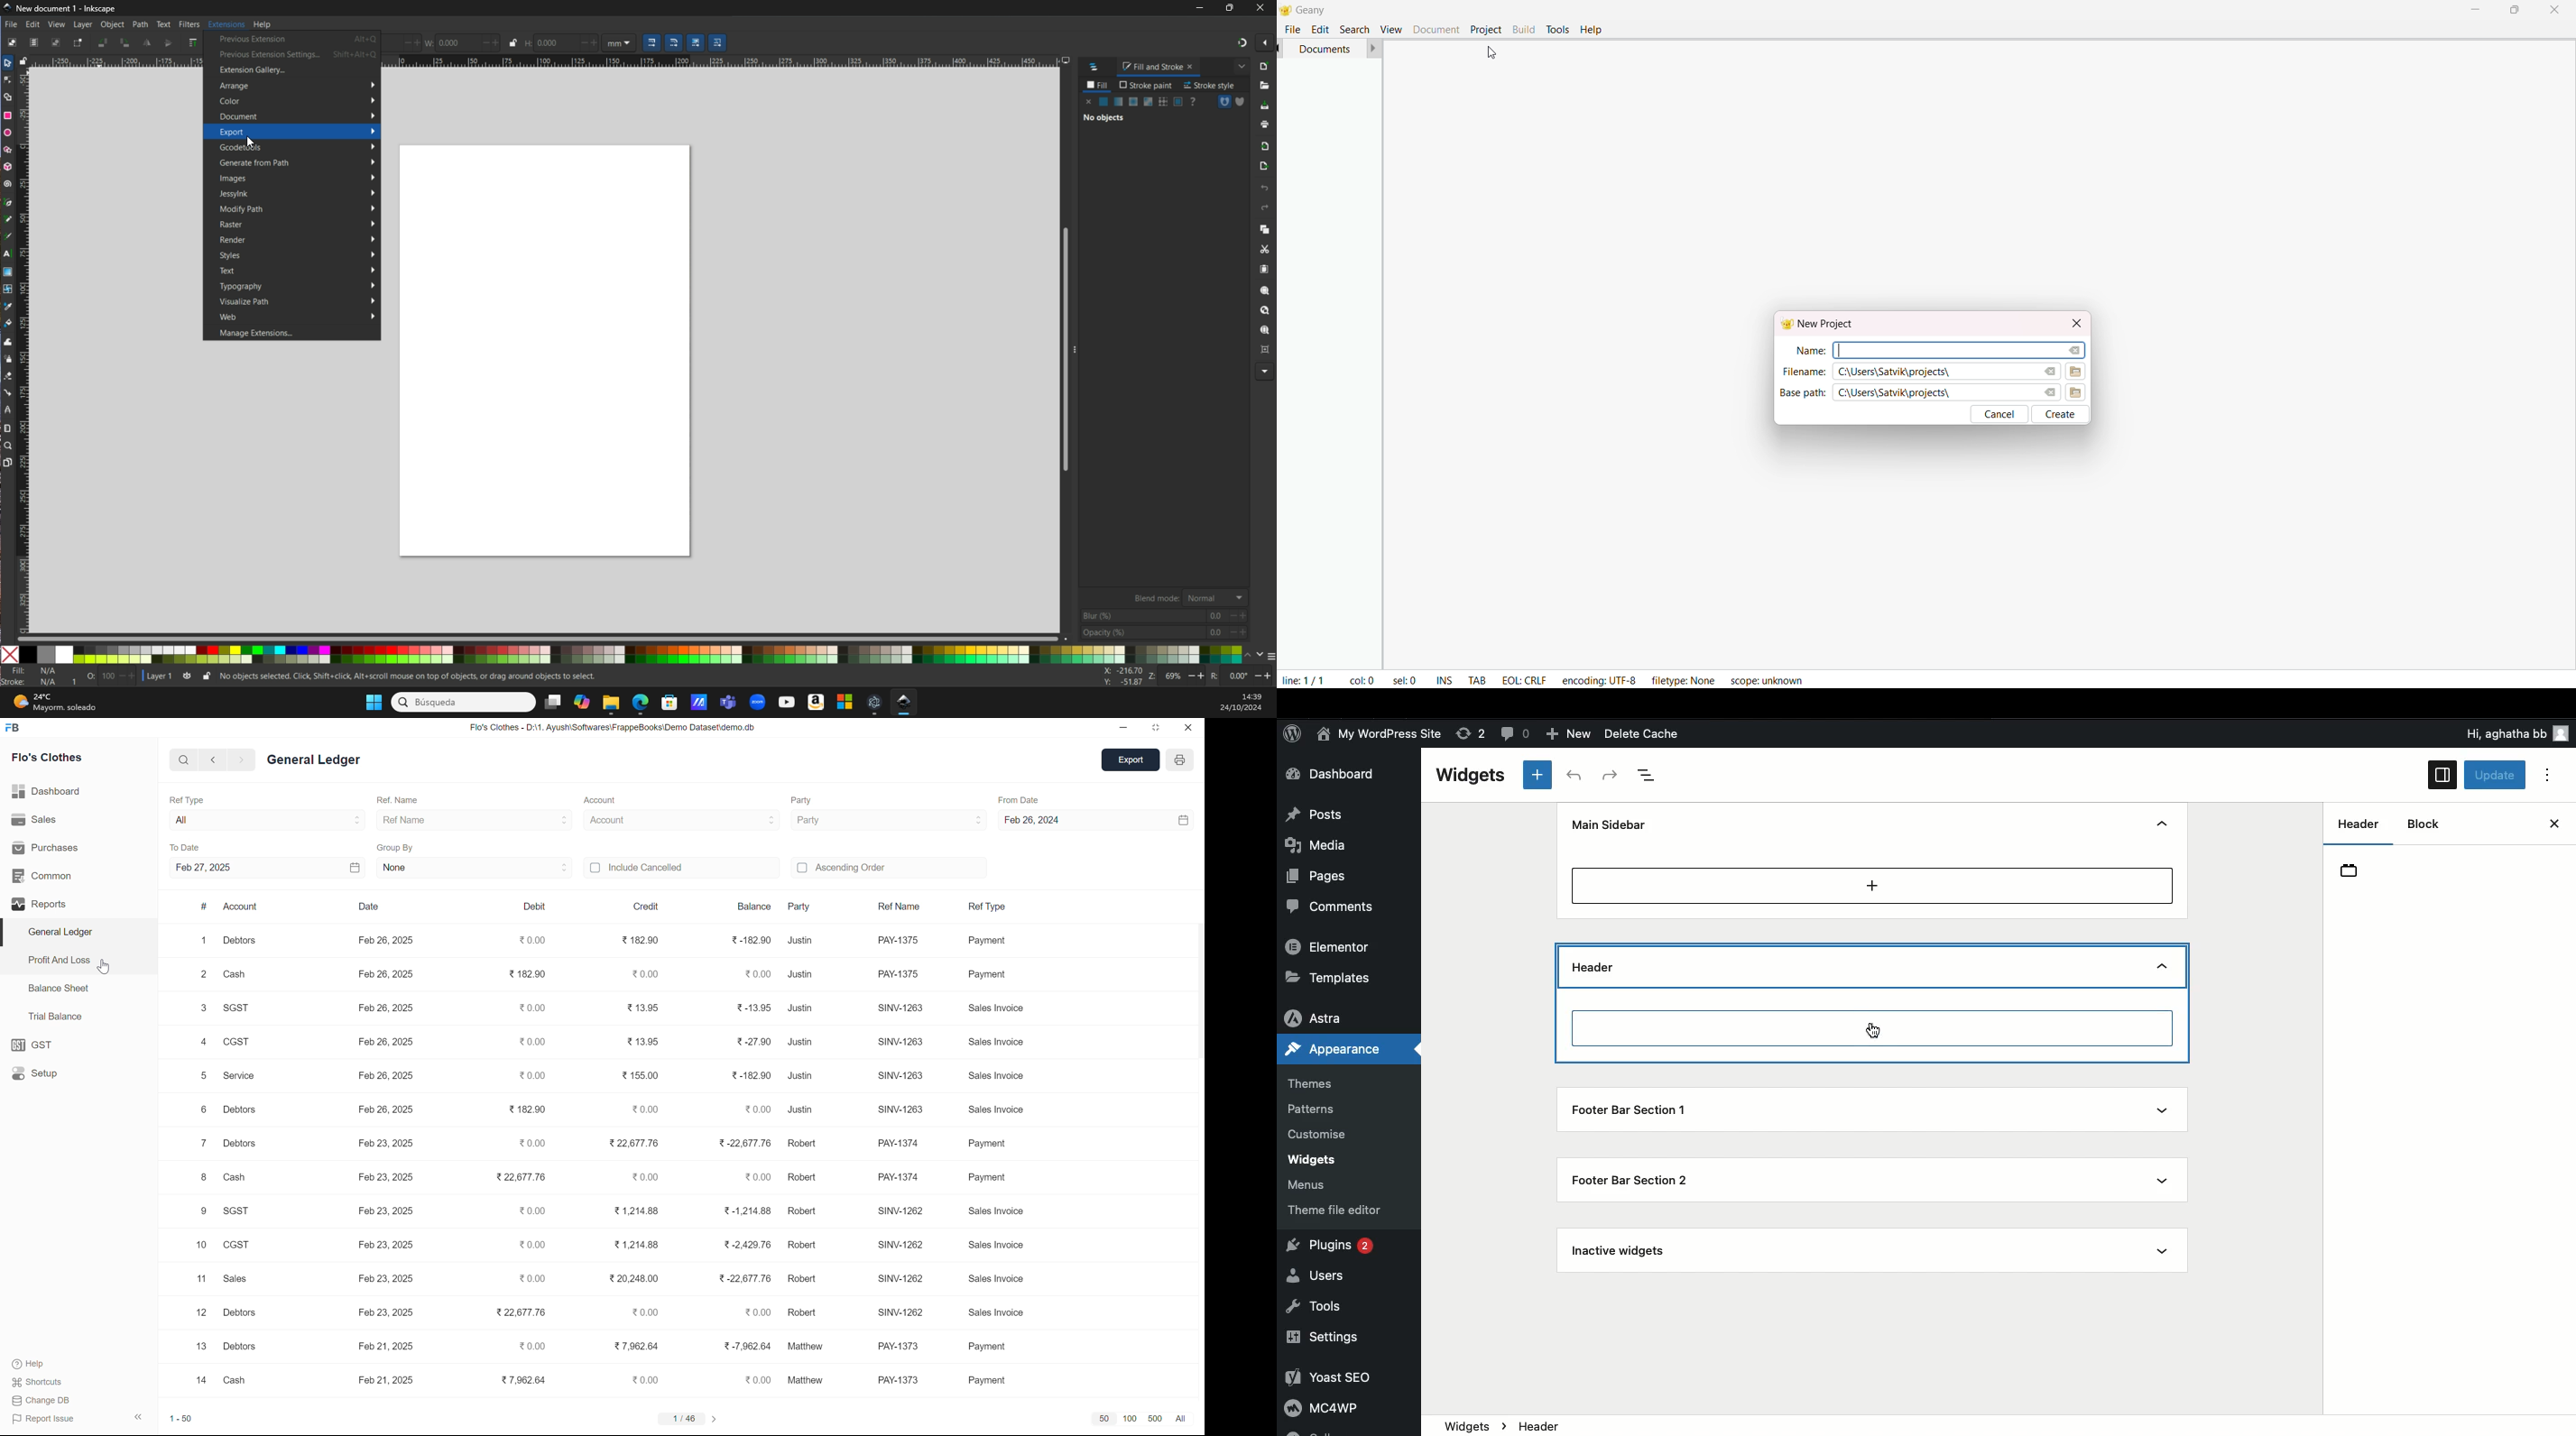 The width and height of the screenshot is (2576, 1456). I want to click on Ref. Name dropdown, so click(541, 820).